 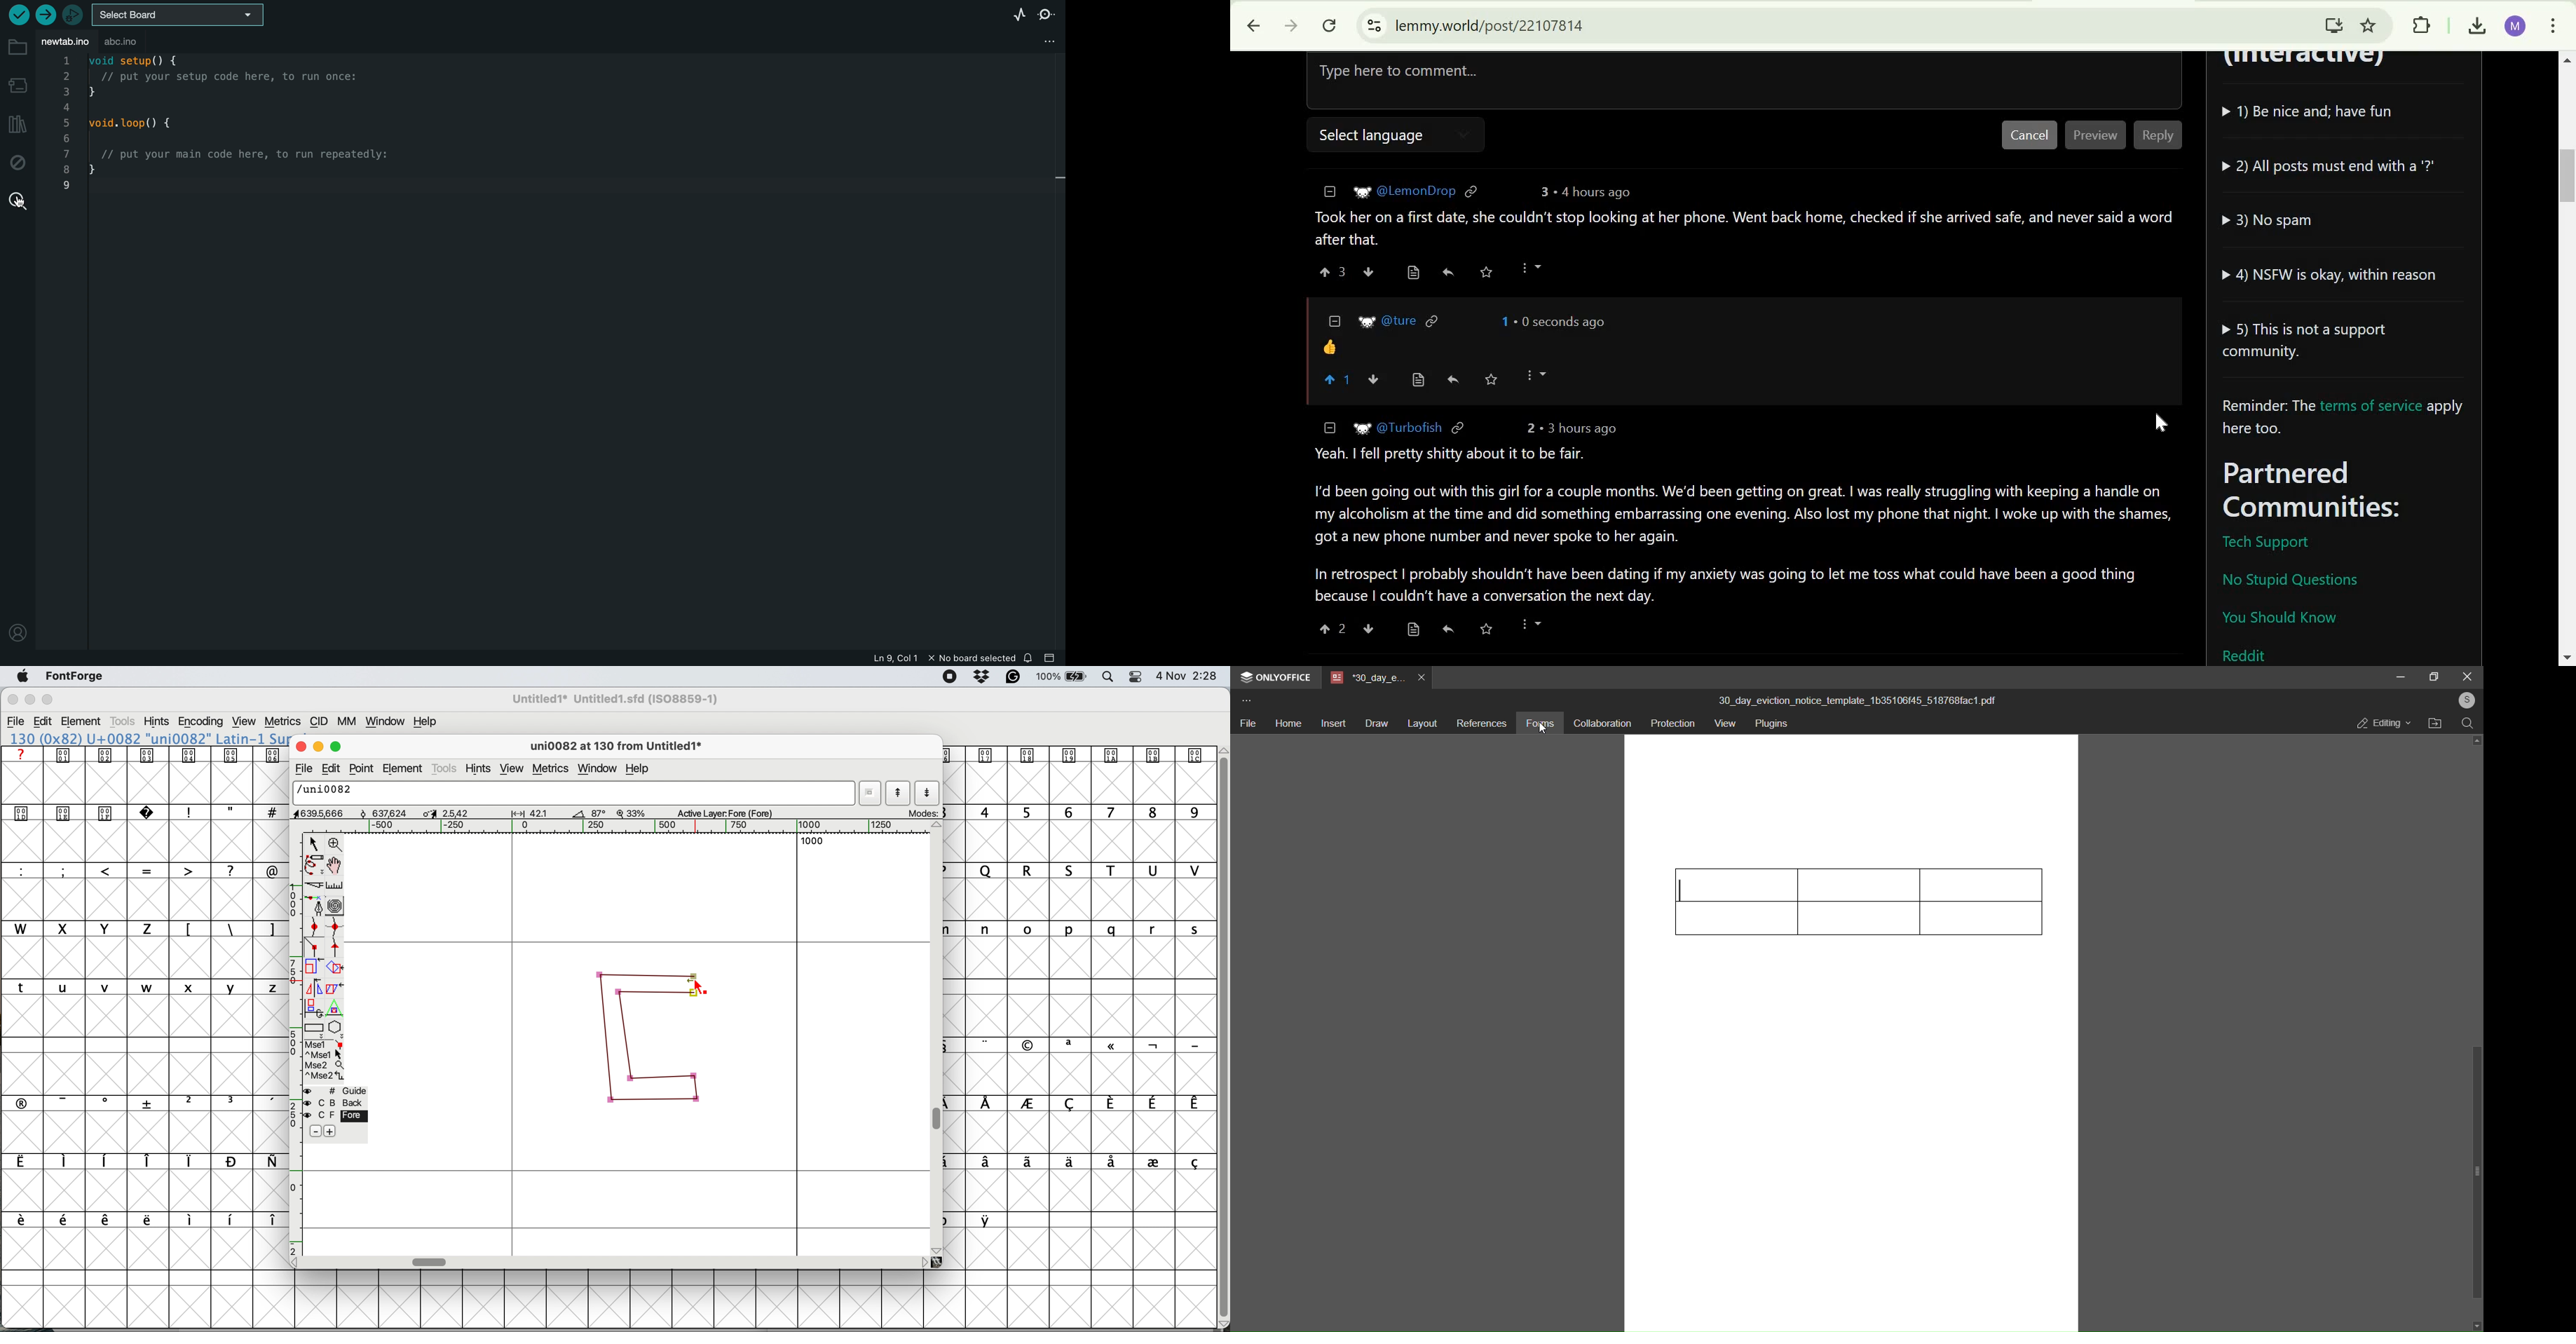 I want to click on more options, so click(x=1532, y=268).